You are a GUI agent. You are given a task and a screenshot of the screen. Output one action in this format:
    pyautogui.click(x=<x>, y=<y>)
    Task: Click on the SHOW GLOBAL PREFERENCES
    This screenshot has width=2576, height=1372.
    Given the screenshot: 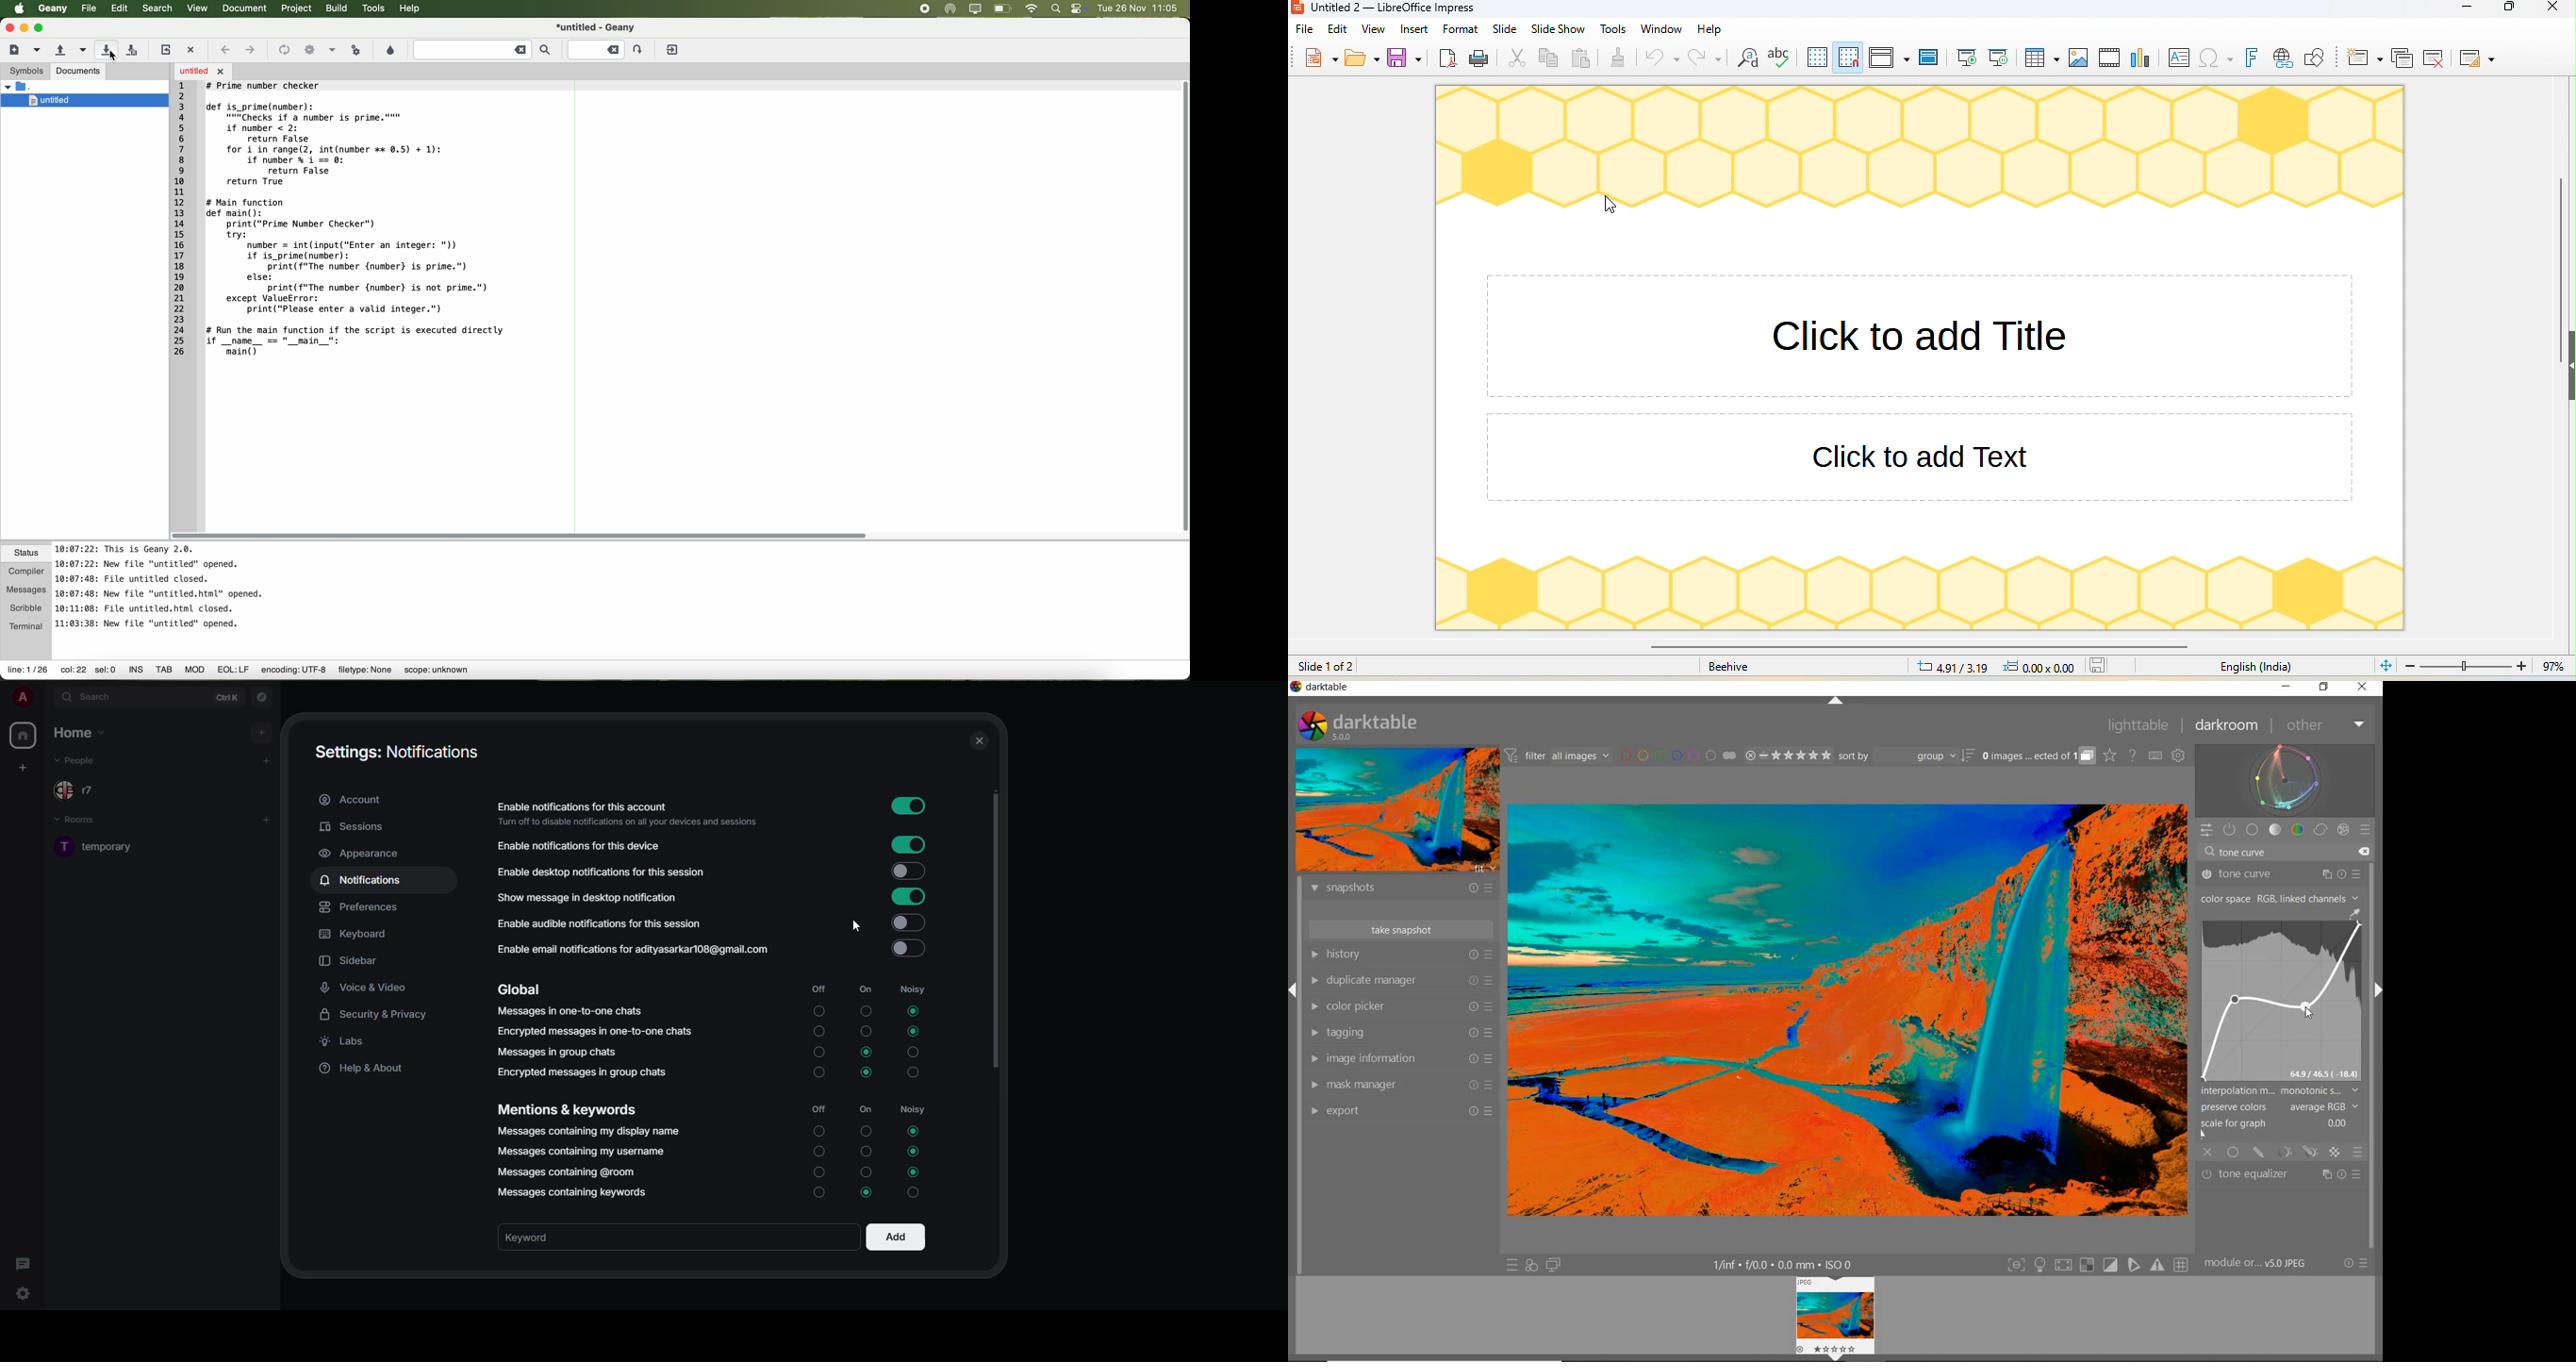 What is the action you would take?
    pyautogui.click(x=2179, y=755)
    